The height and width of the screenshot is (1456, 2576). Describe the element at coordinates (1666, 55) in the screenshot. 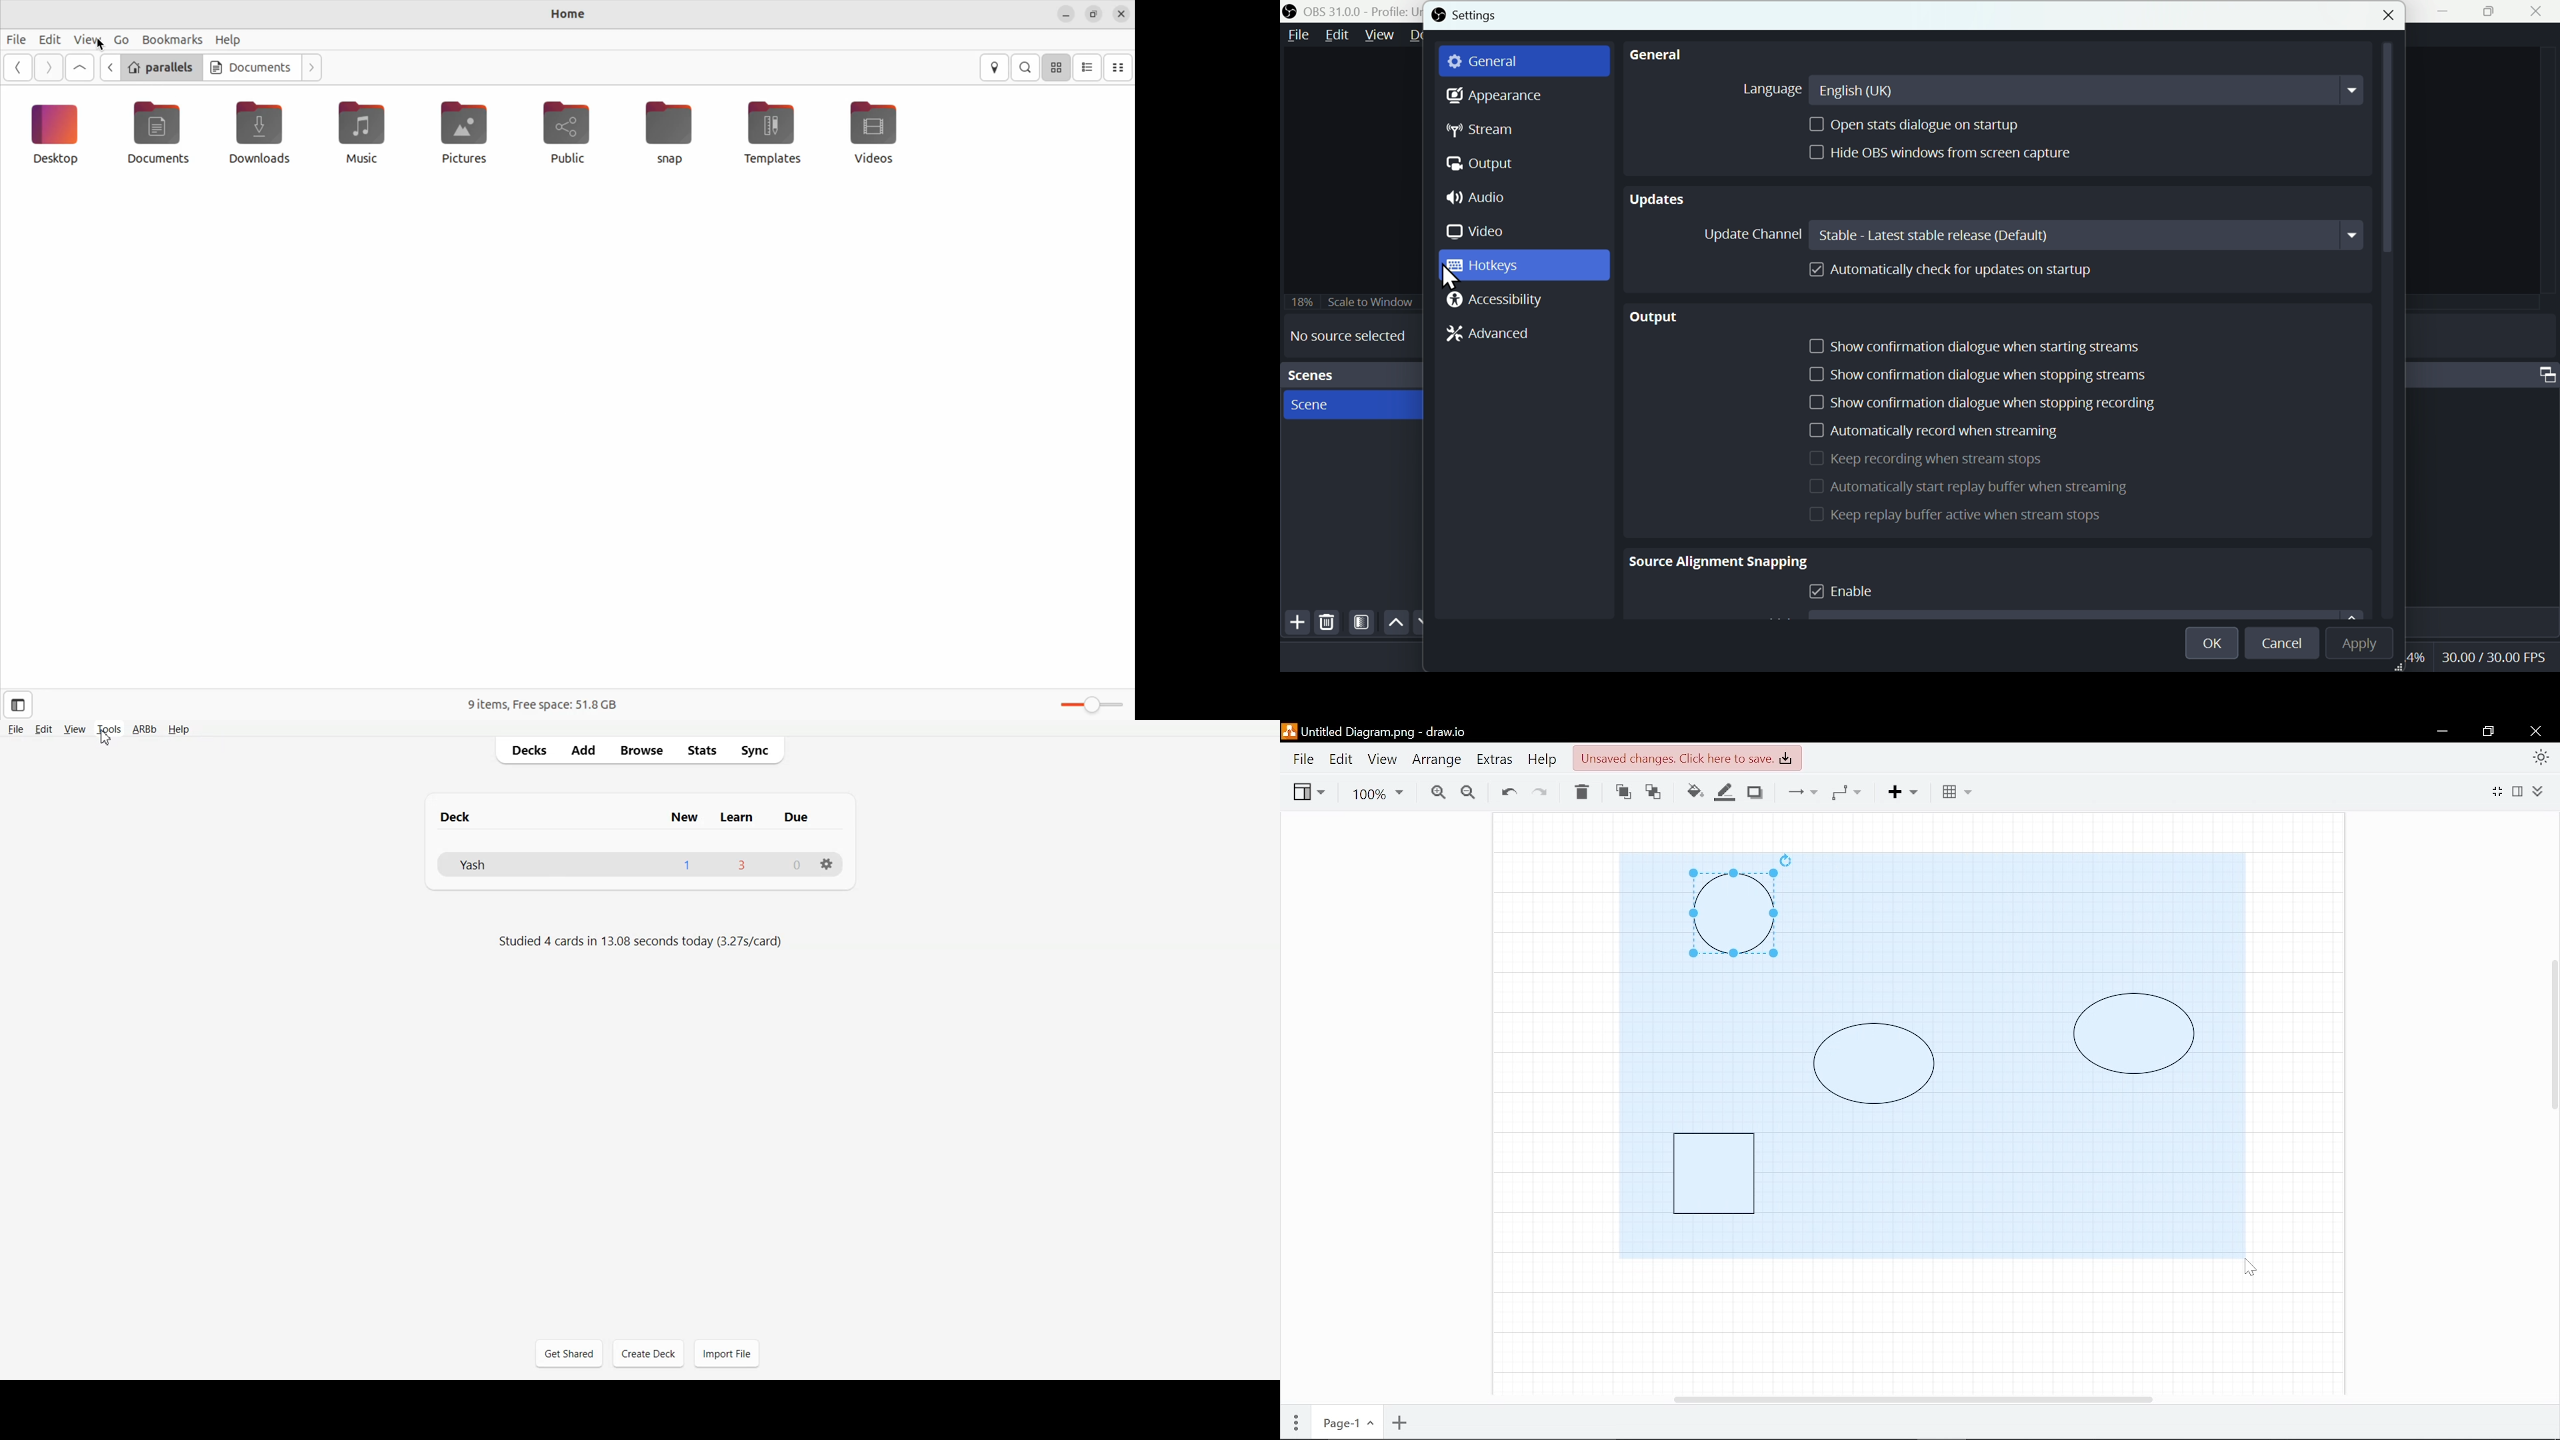

I see `general` at that location.